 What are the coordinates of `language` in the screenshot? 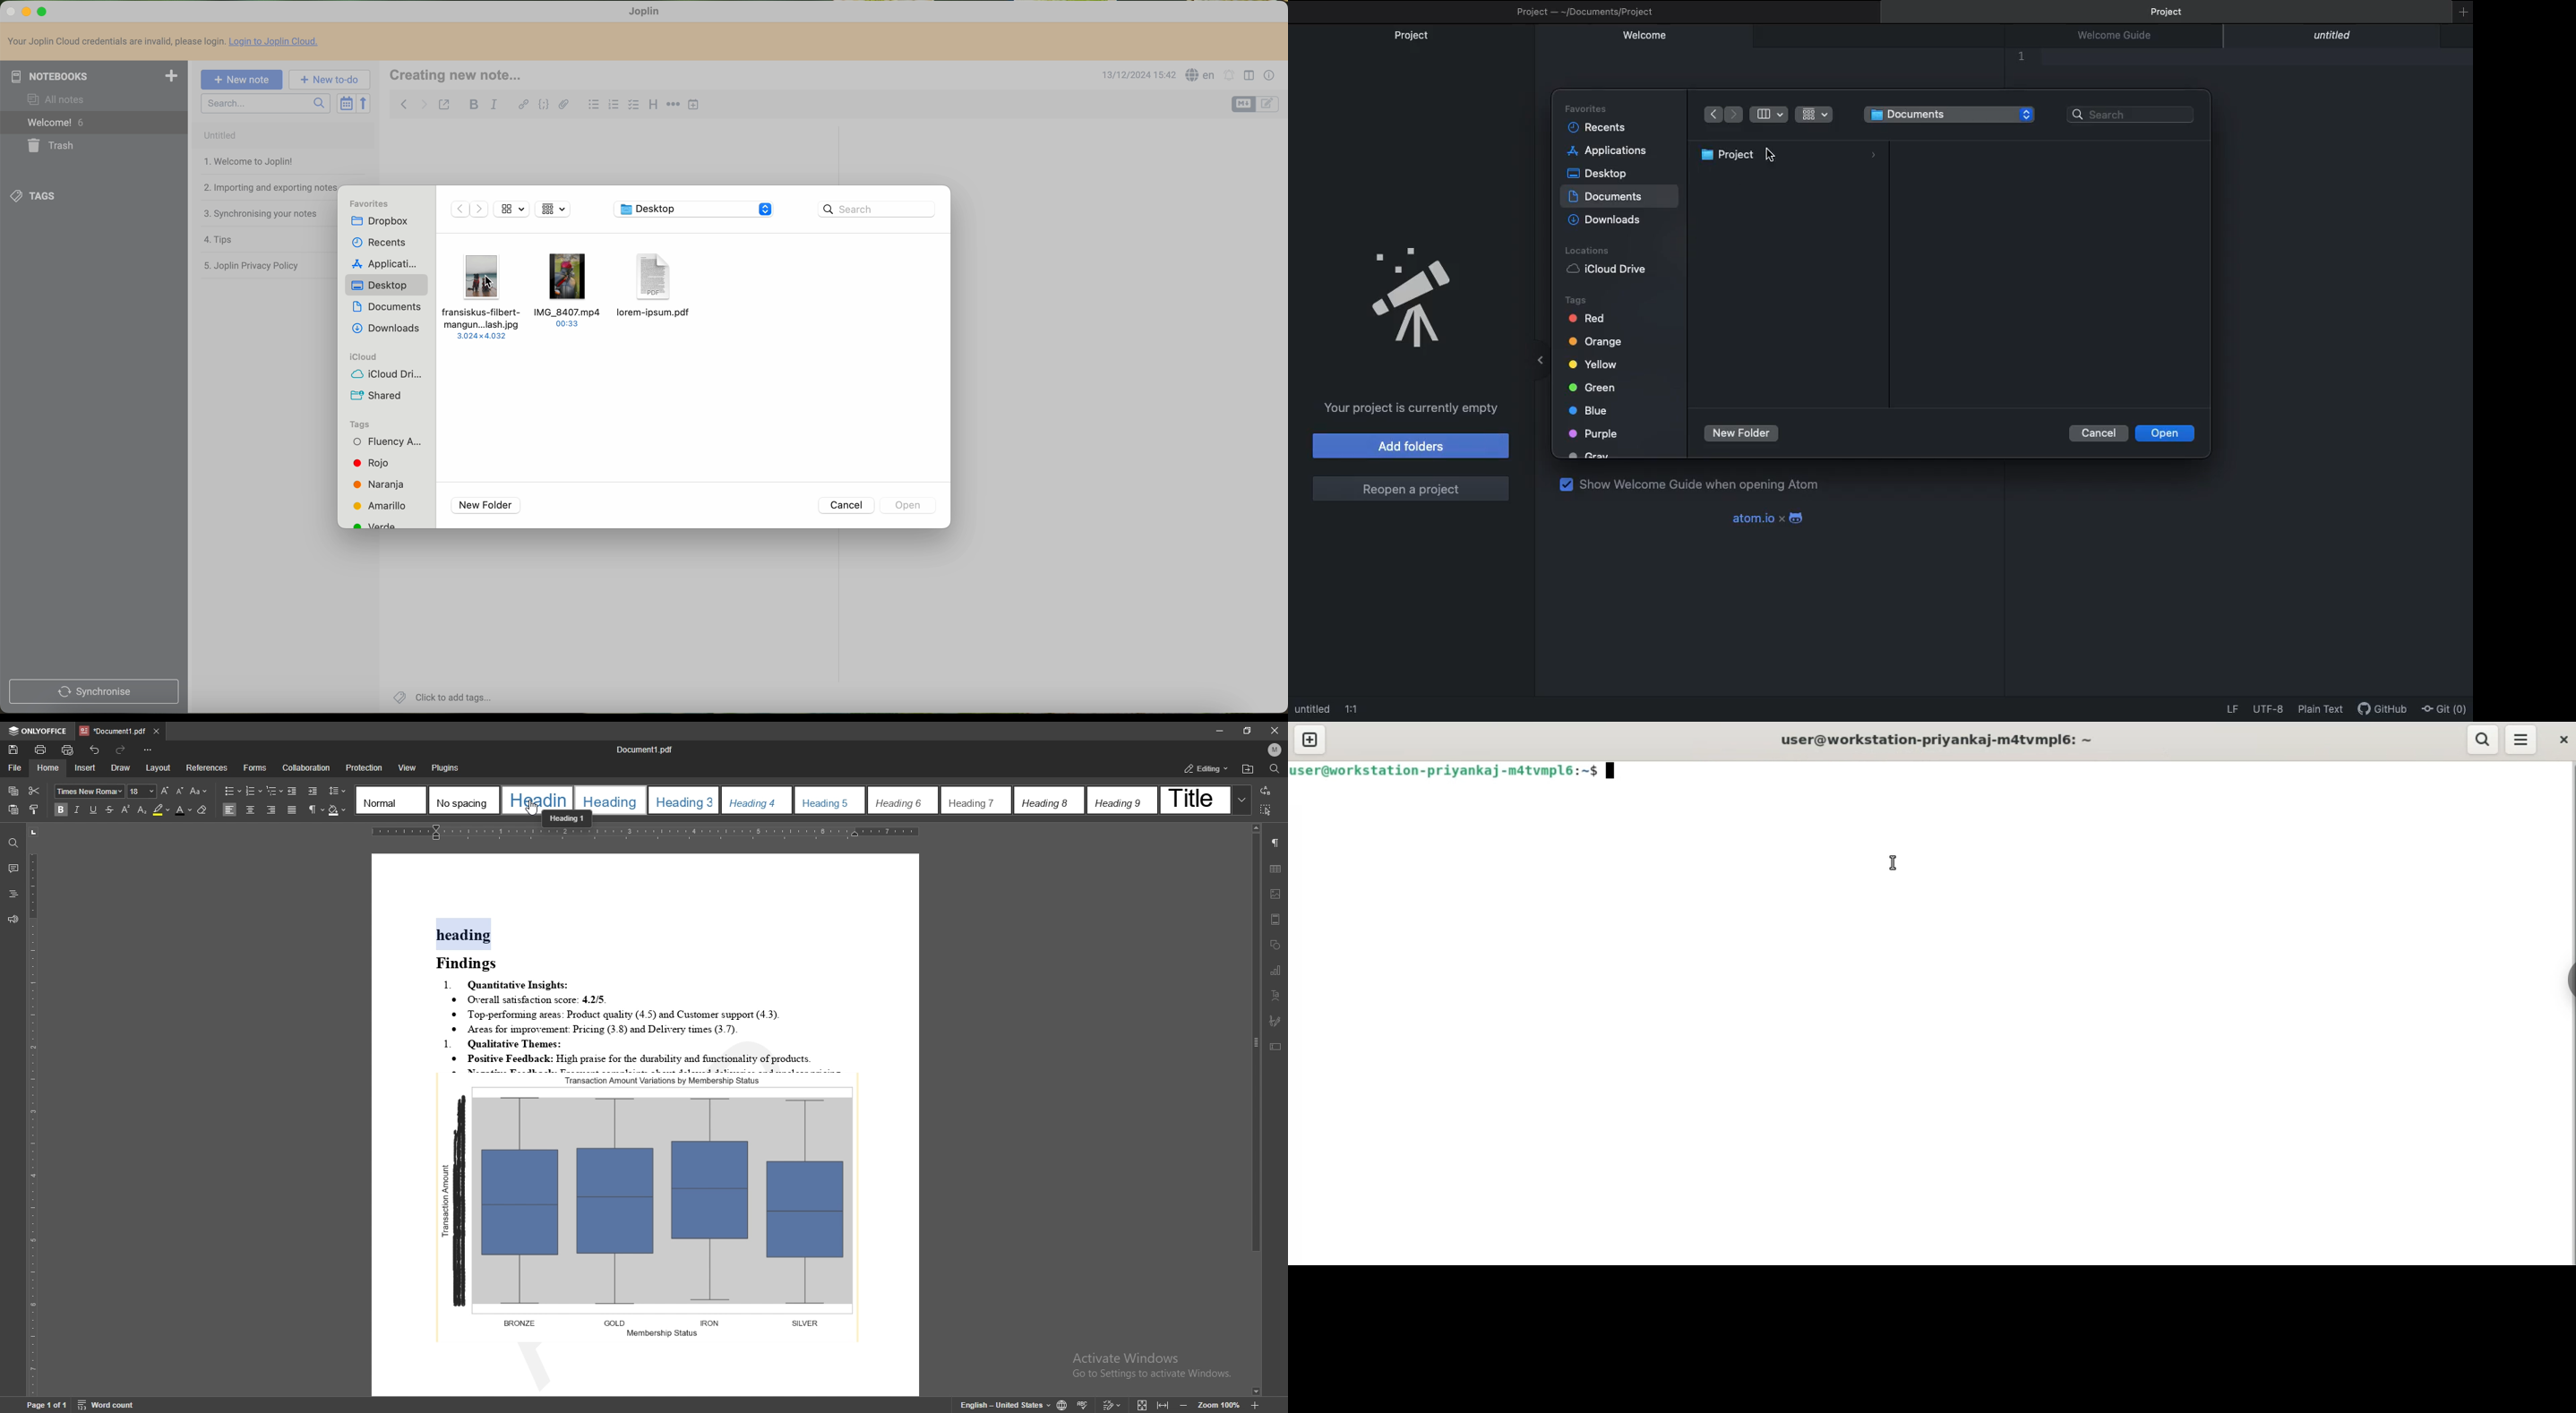 It's located at (1201, 75).